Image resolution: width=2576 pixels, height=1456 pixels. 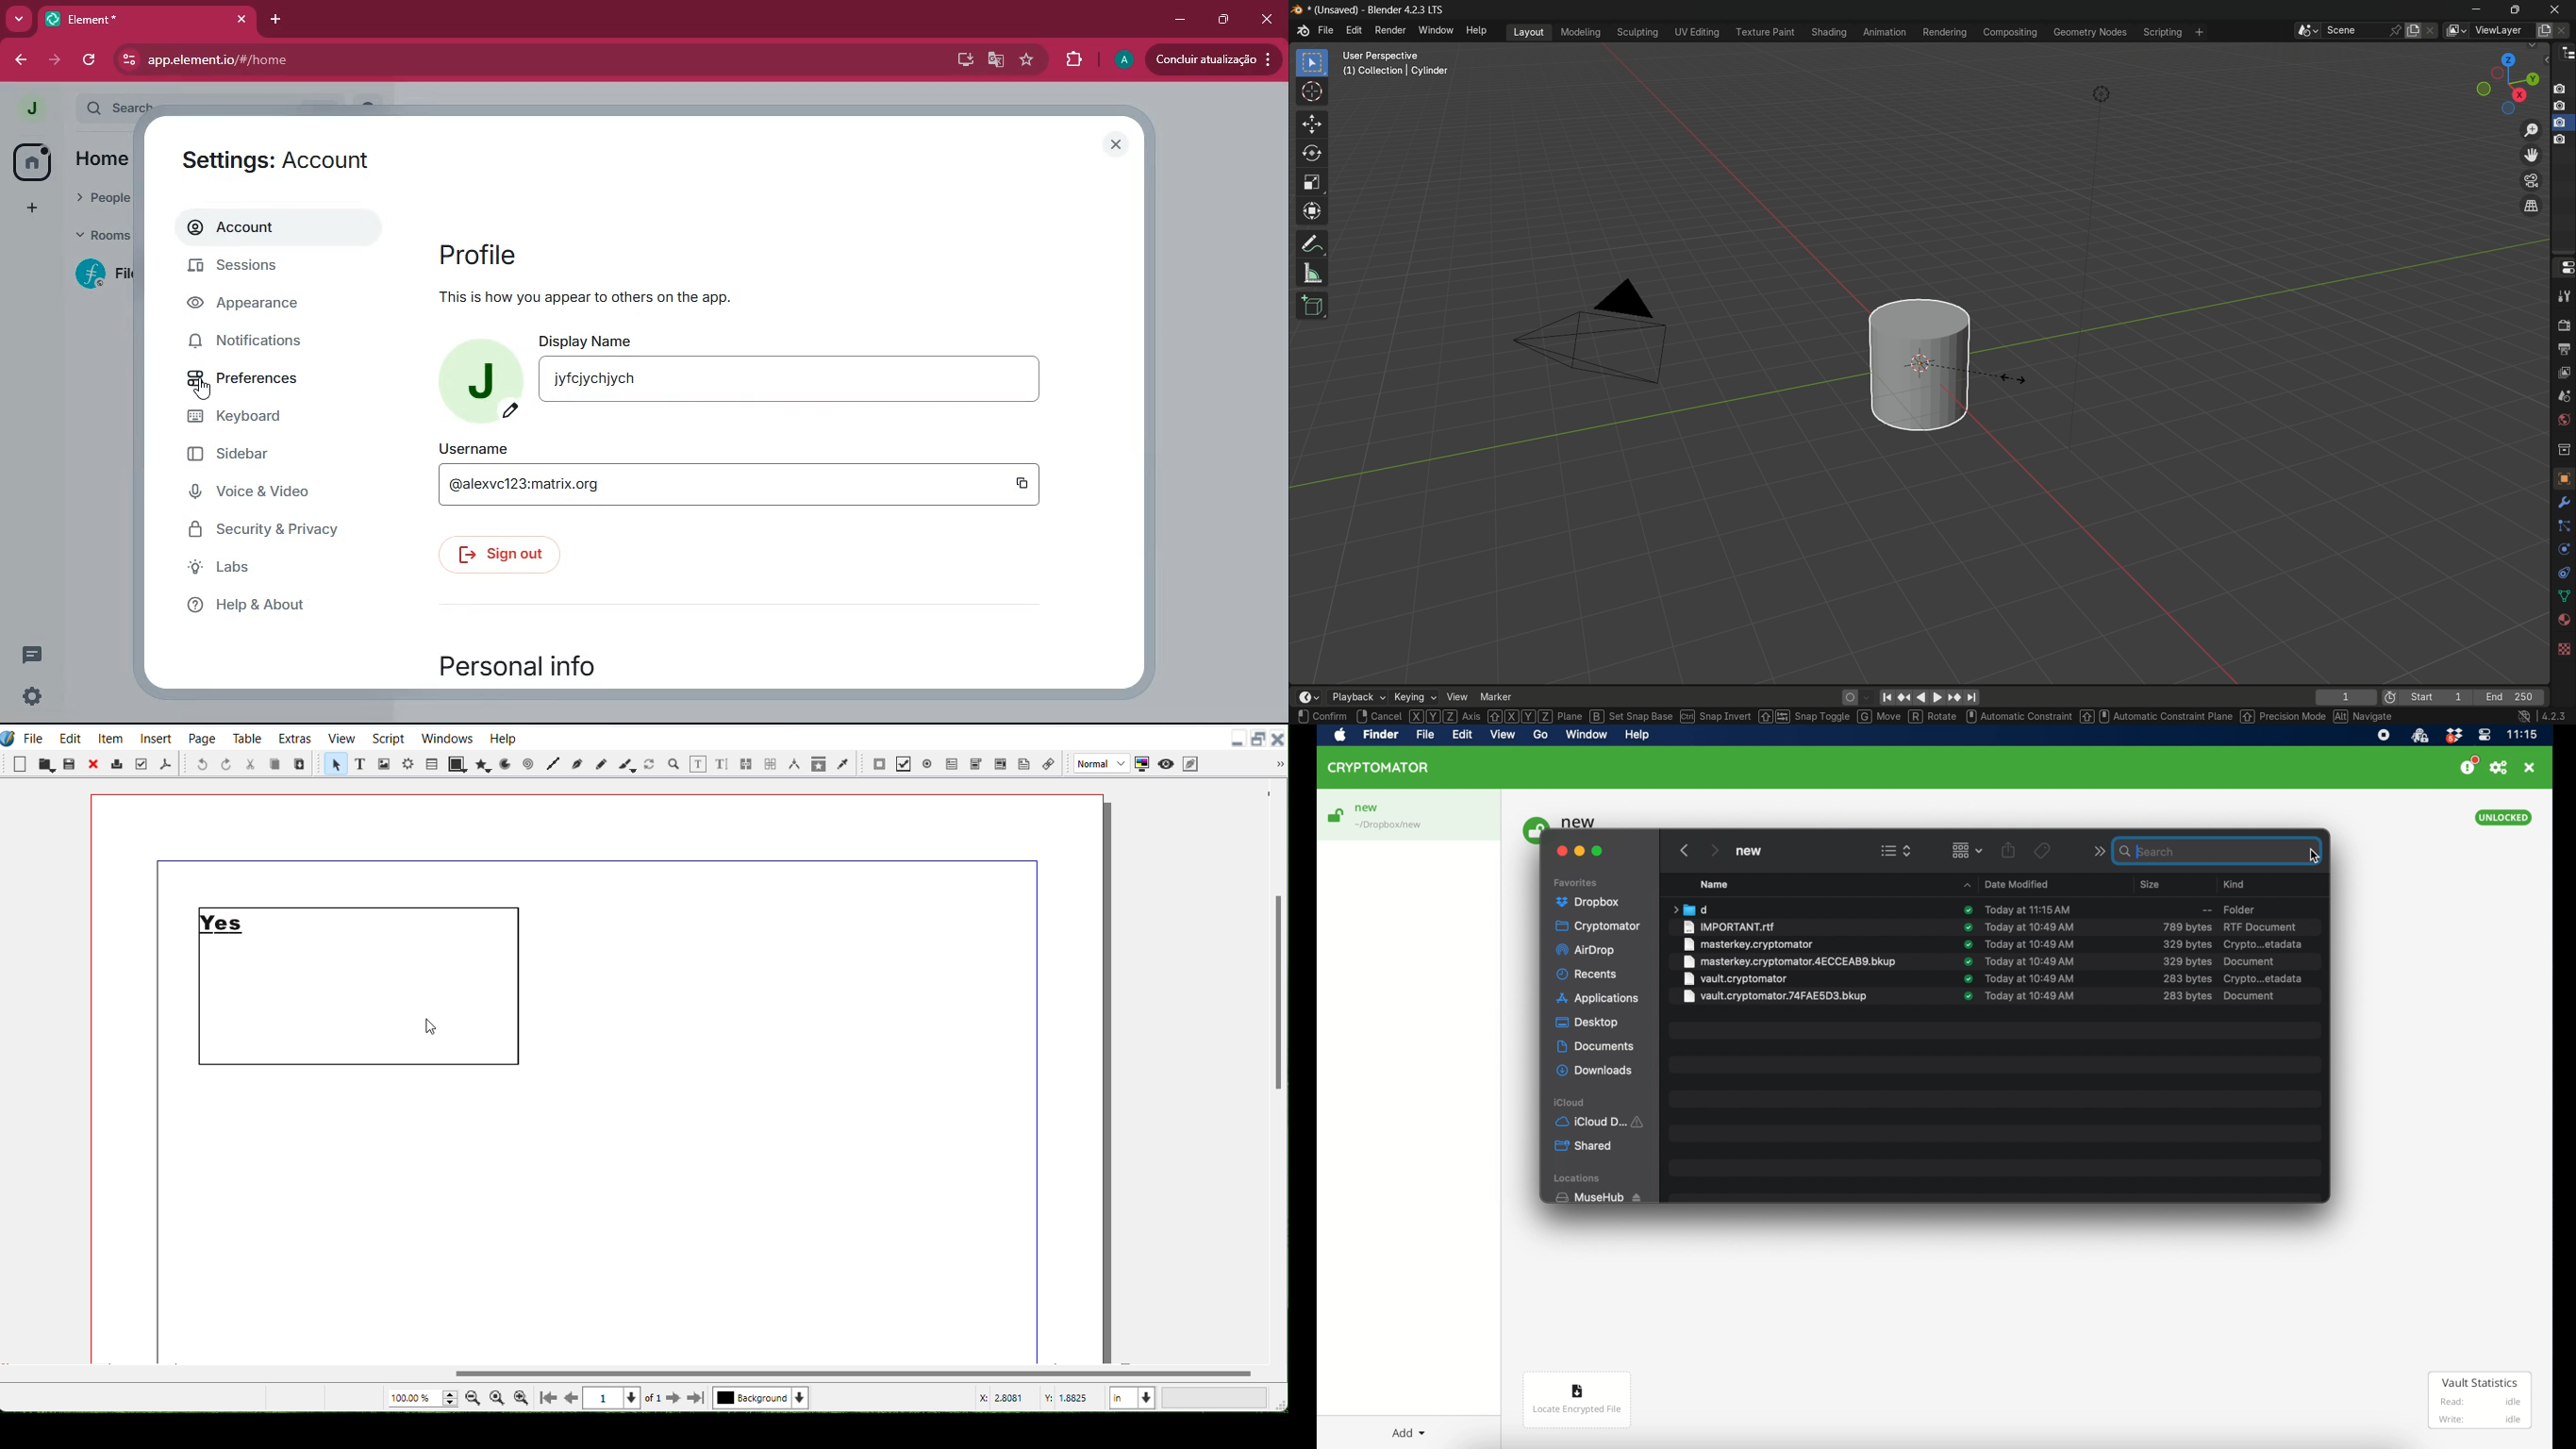 I want to click on profile picture, so click(x=1127, y=58).